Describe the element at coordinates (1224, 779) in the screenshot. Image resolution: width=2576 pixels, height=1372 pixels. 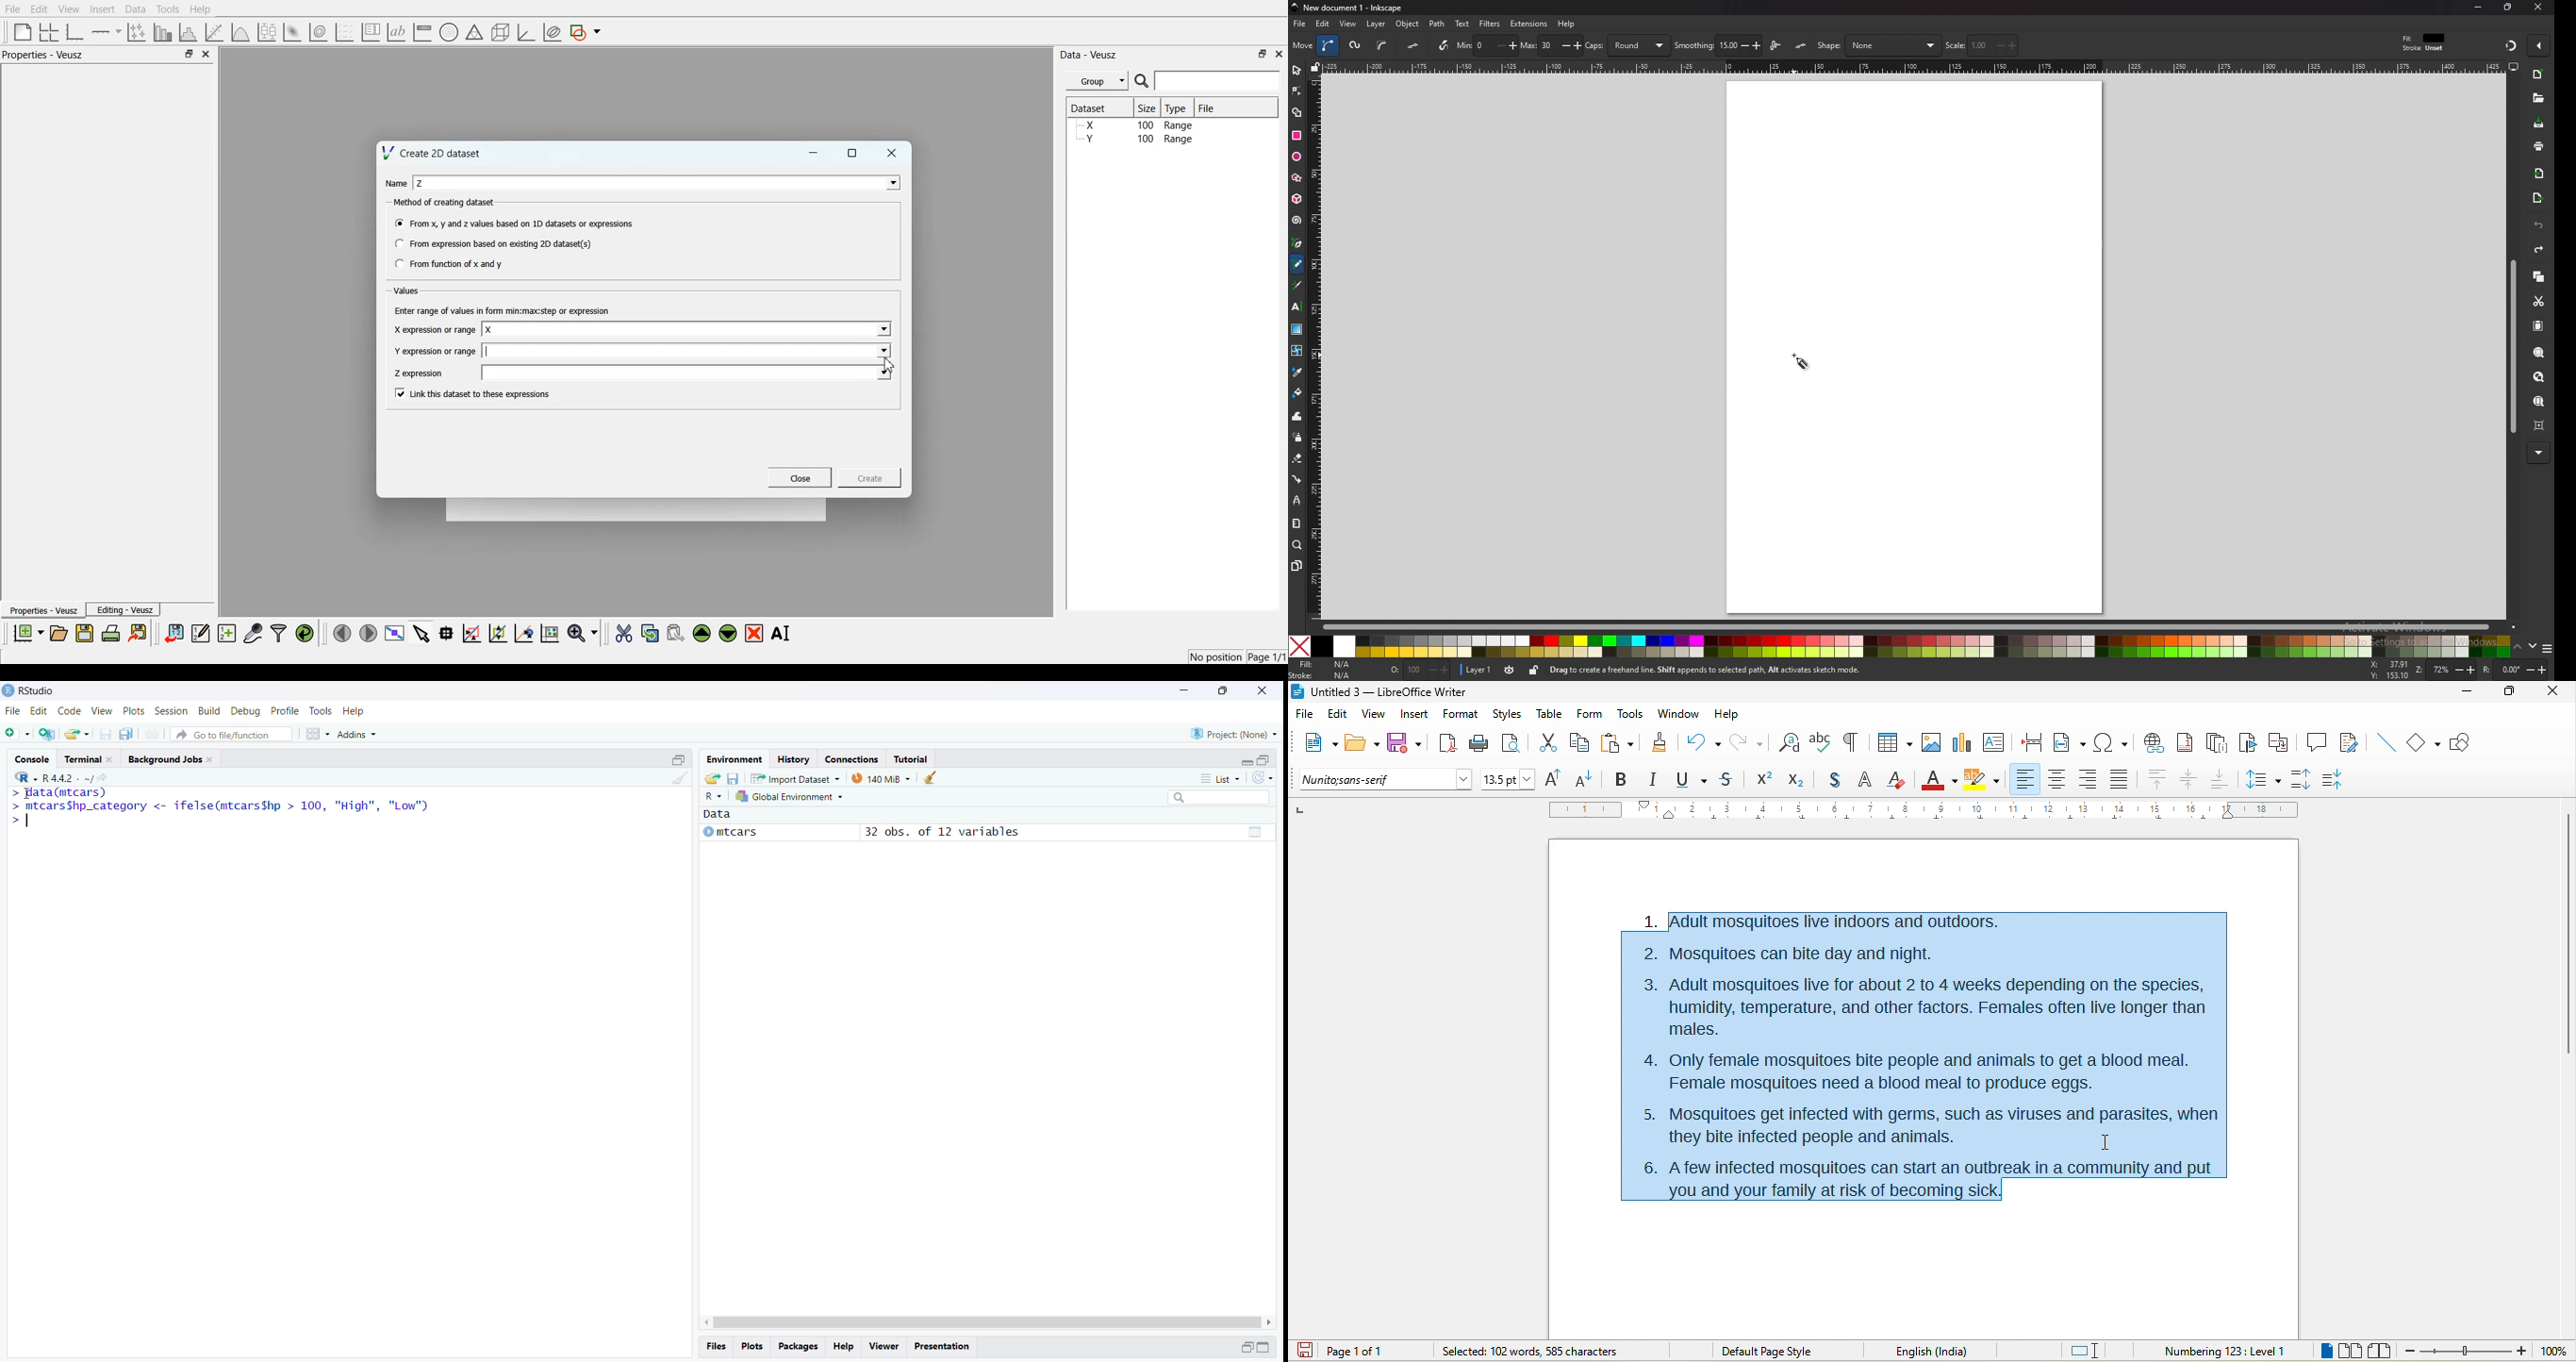
I see `List` at that location.